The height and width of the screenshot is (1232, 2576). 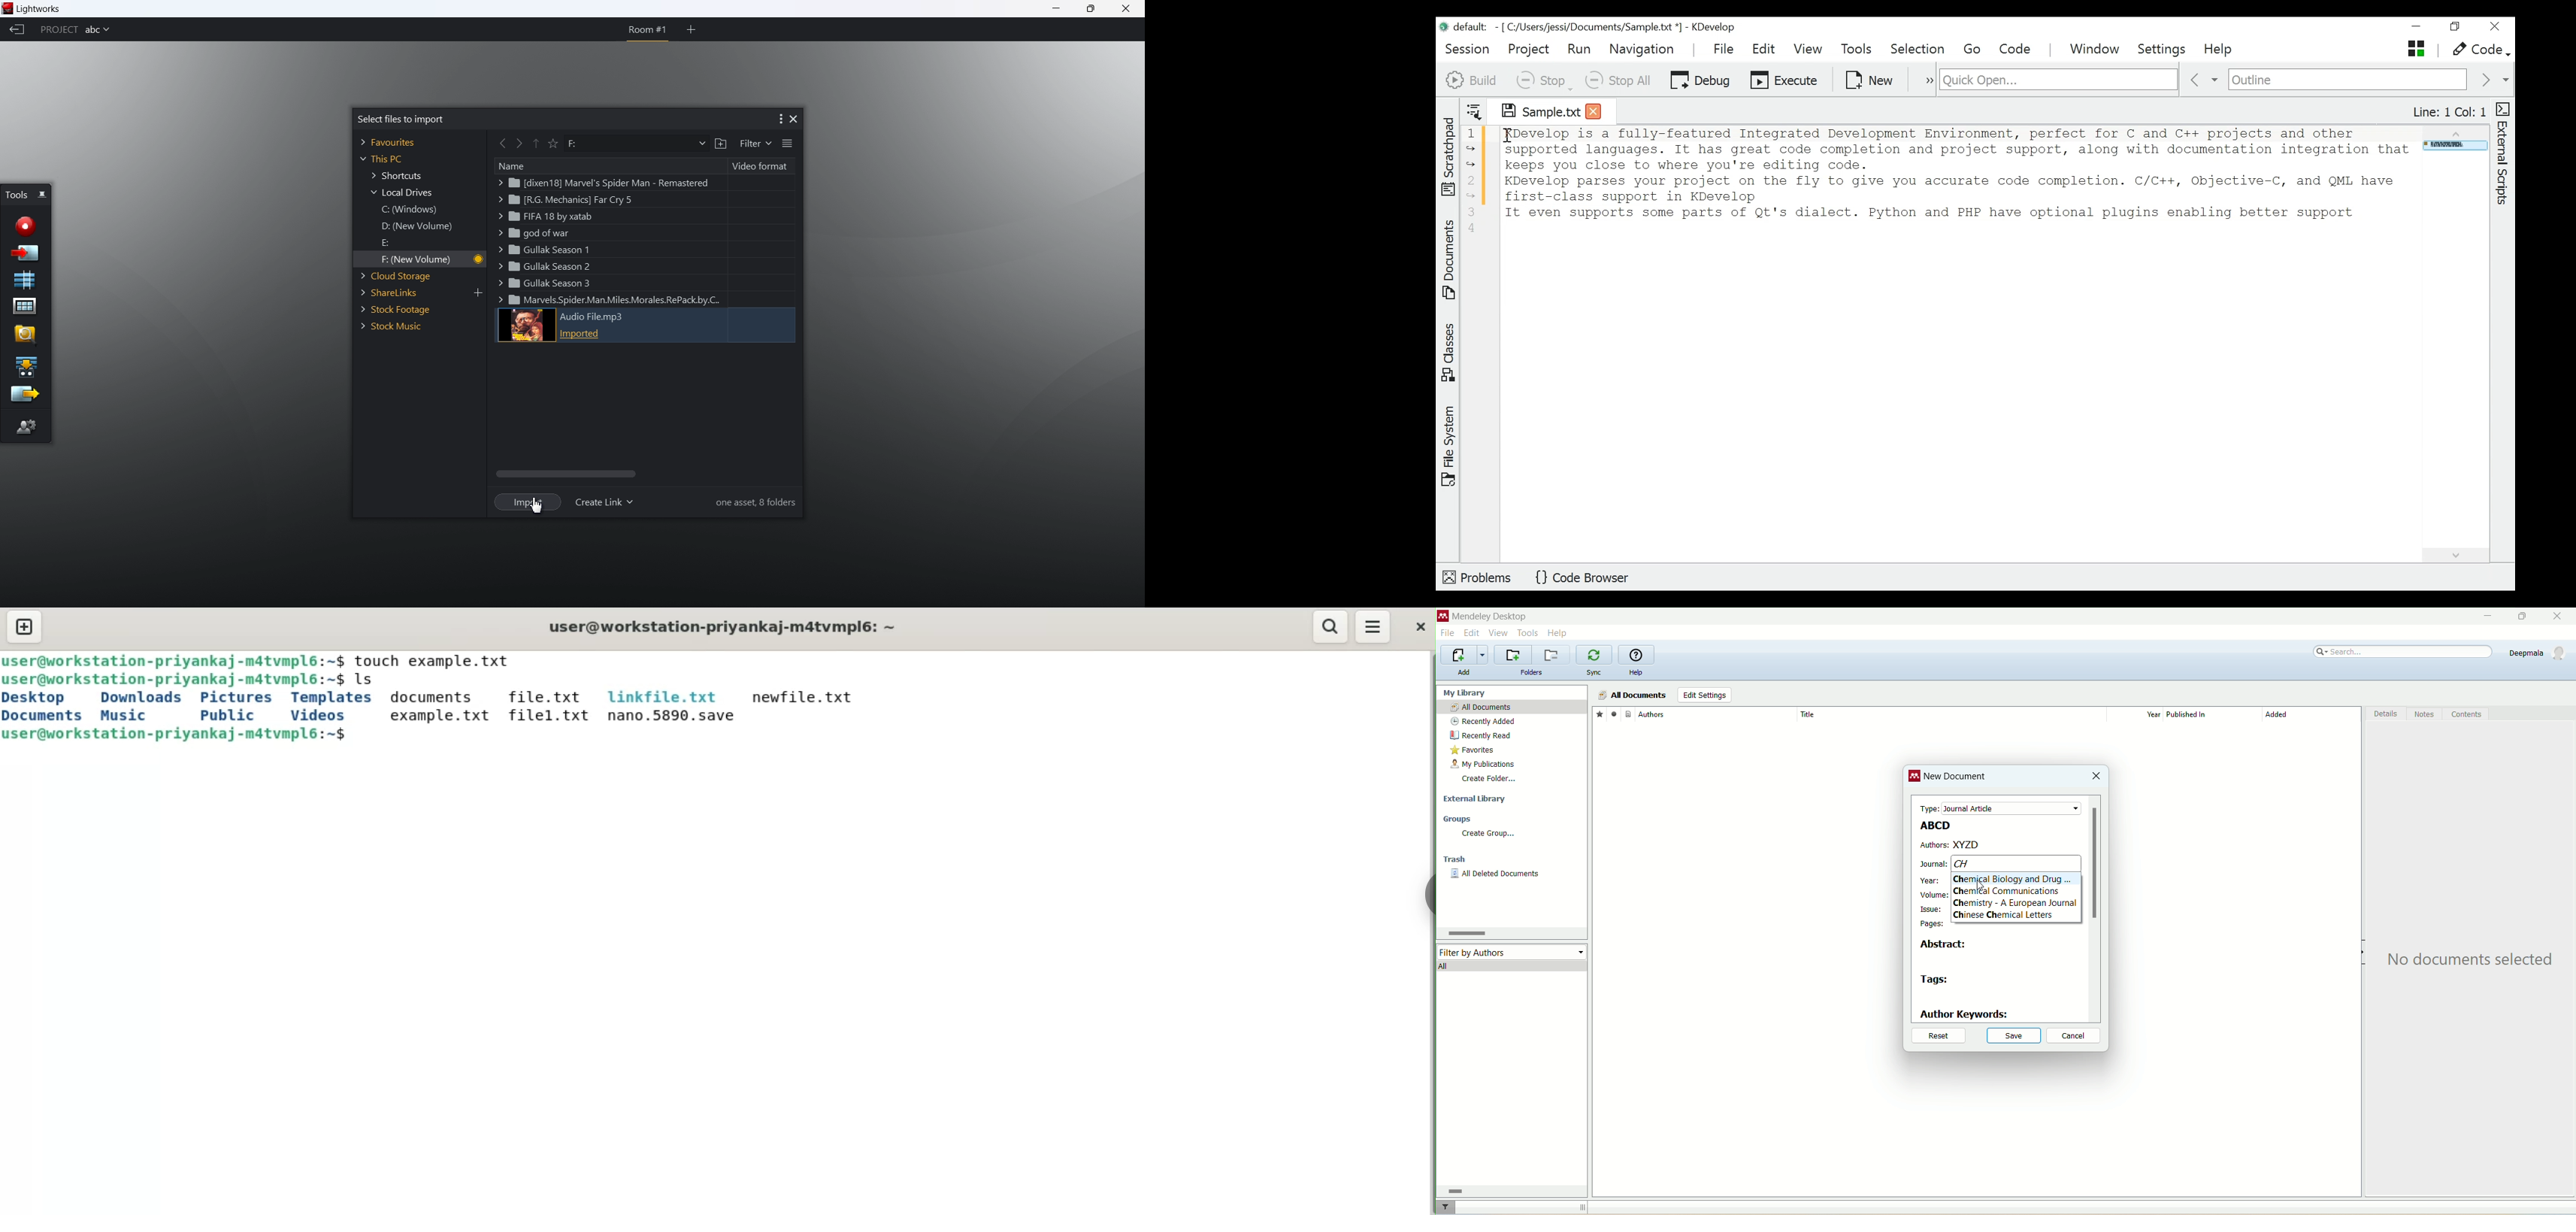 What do you see at coordinates (547, 216) in the screenshot?
I see `fifa` at bounding box center [547, 216].